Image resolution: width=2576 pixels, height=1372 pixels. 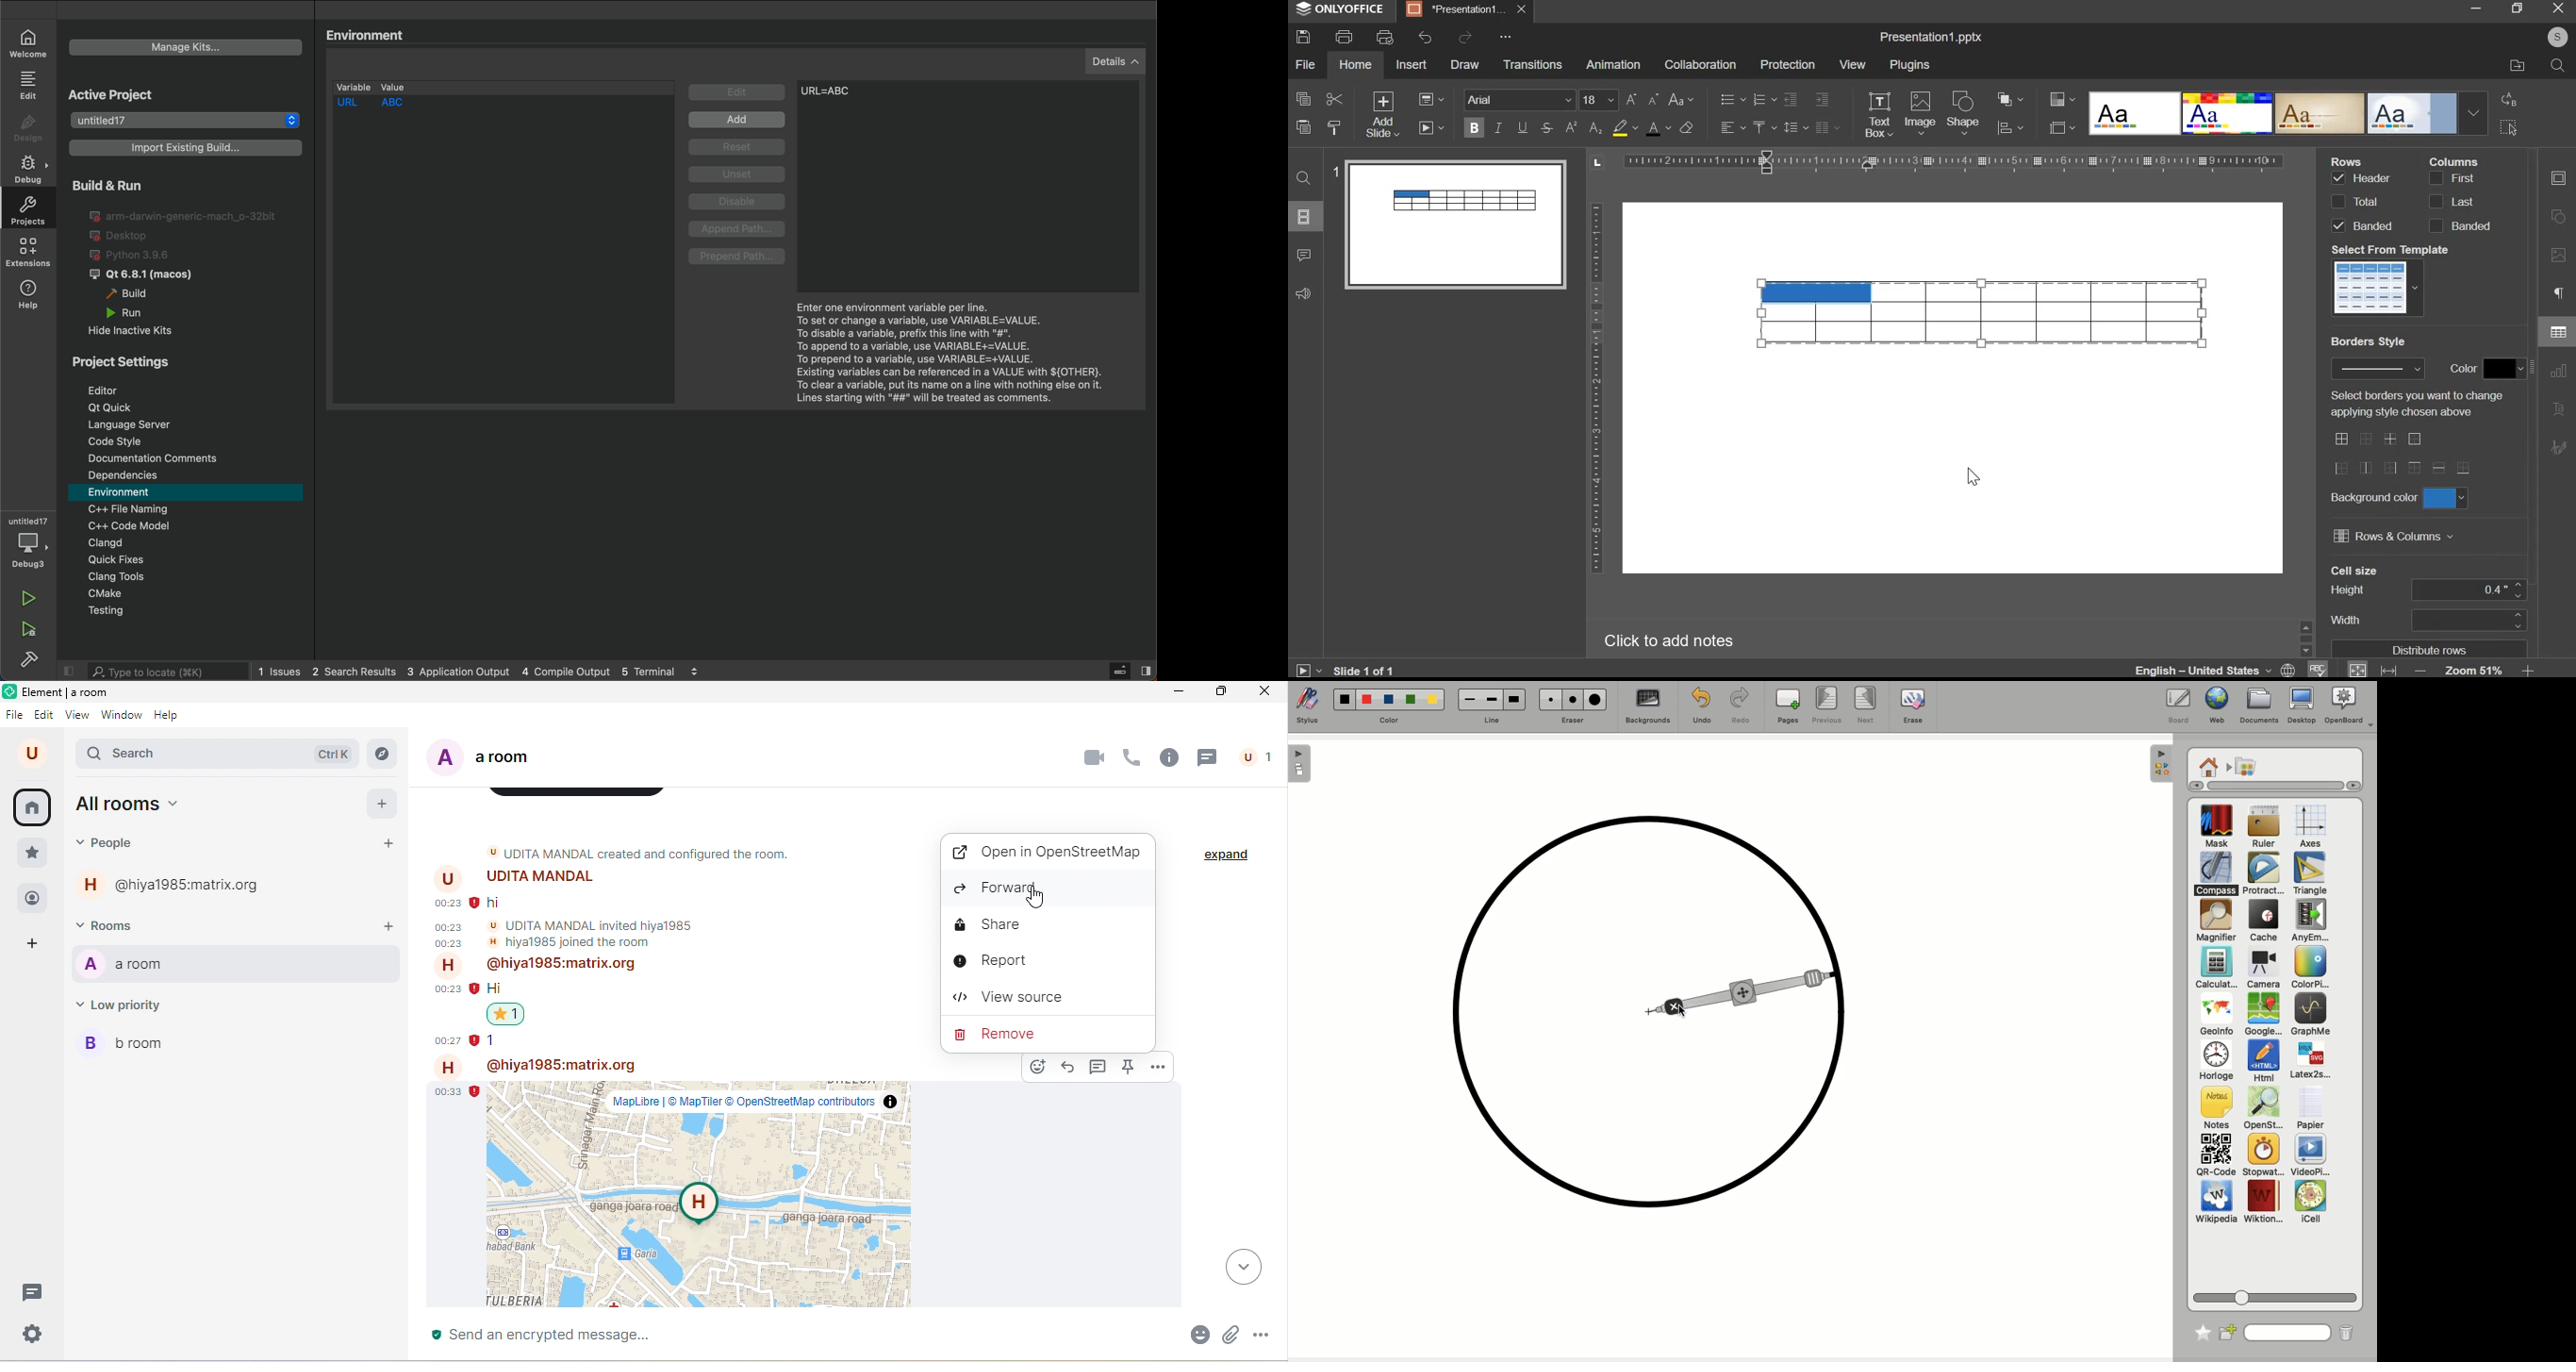 What do you see at coordinates (33, 1335) in the screenshot?
I see `quick settings` at bounding box center [33, 1335].